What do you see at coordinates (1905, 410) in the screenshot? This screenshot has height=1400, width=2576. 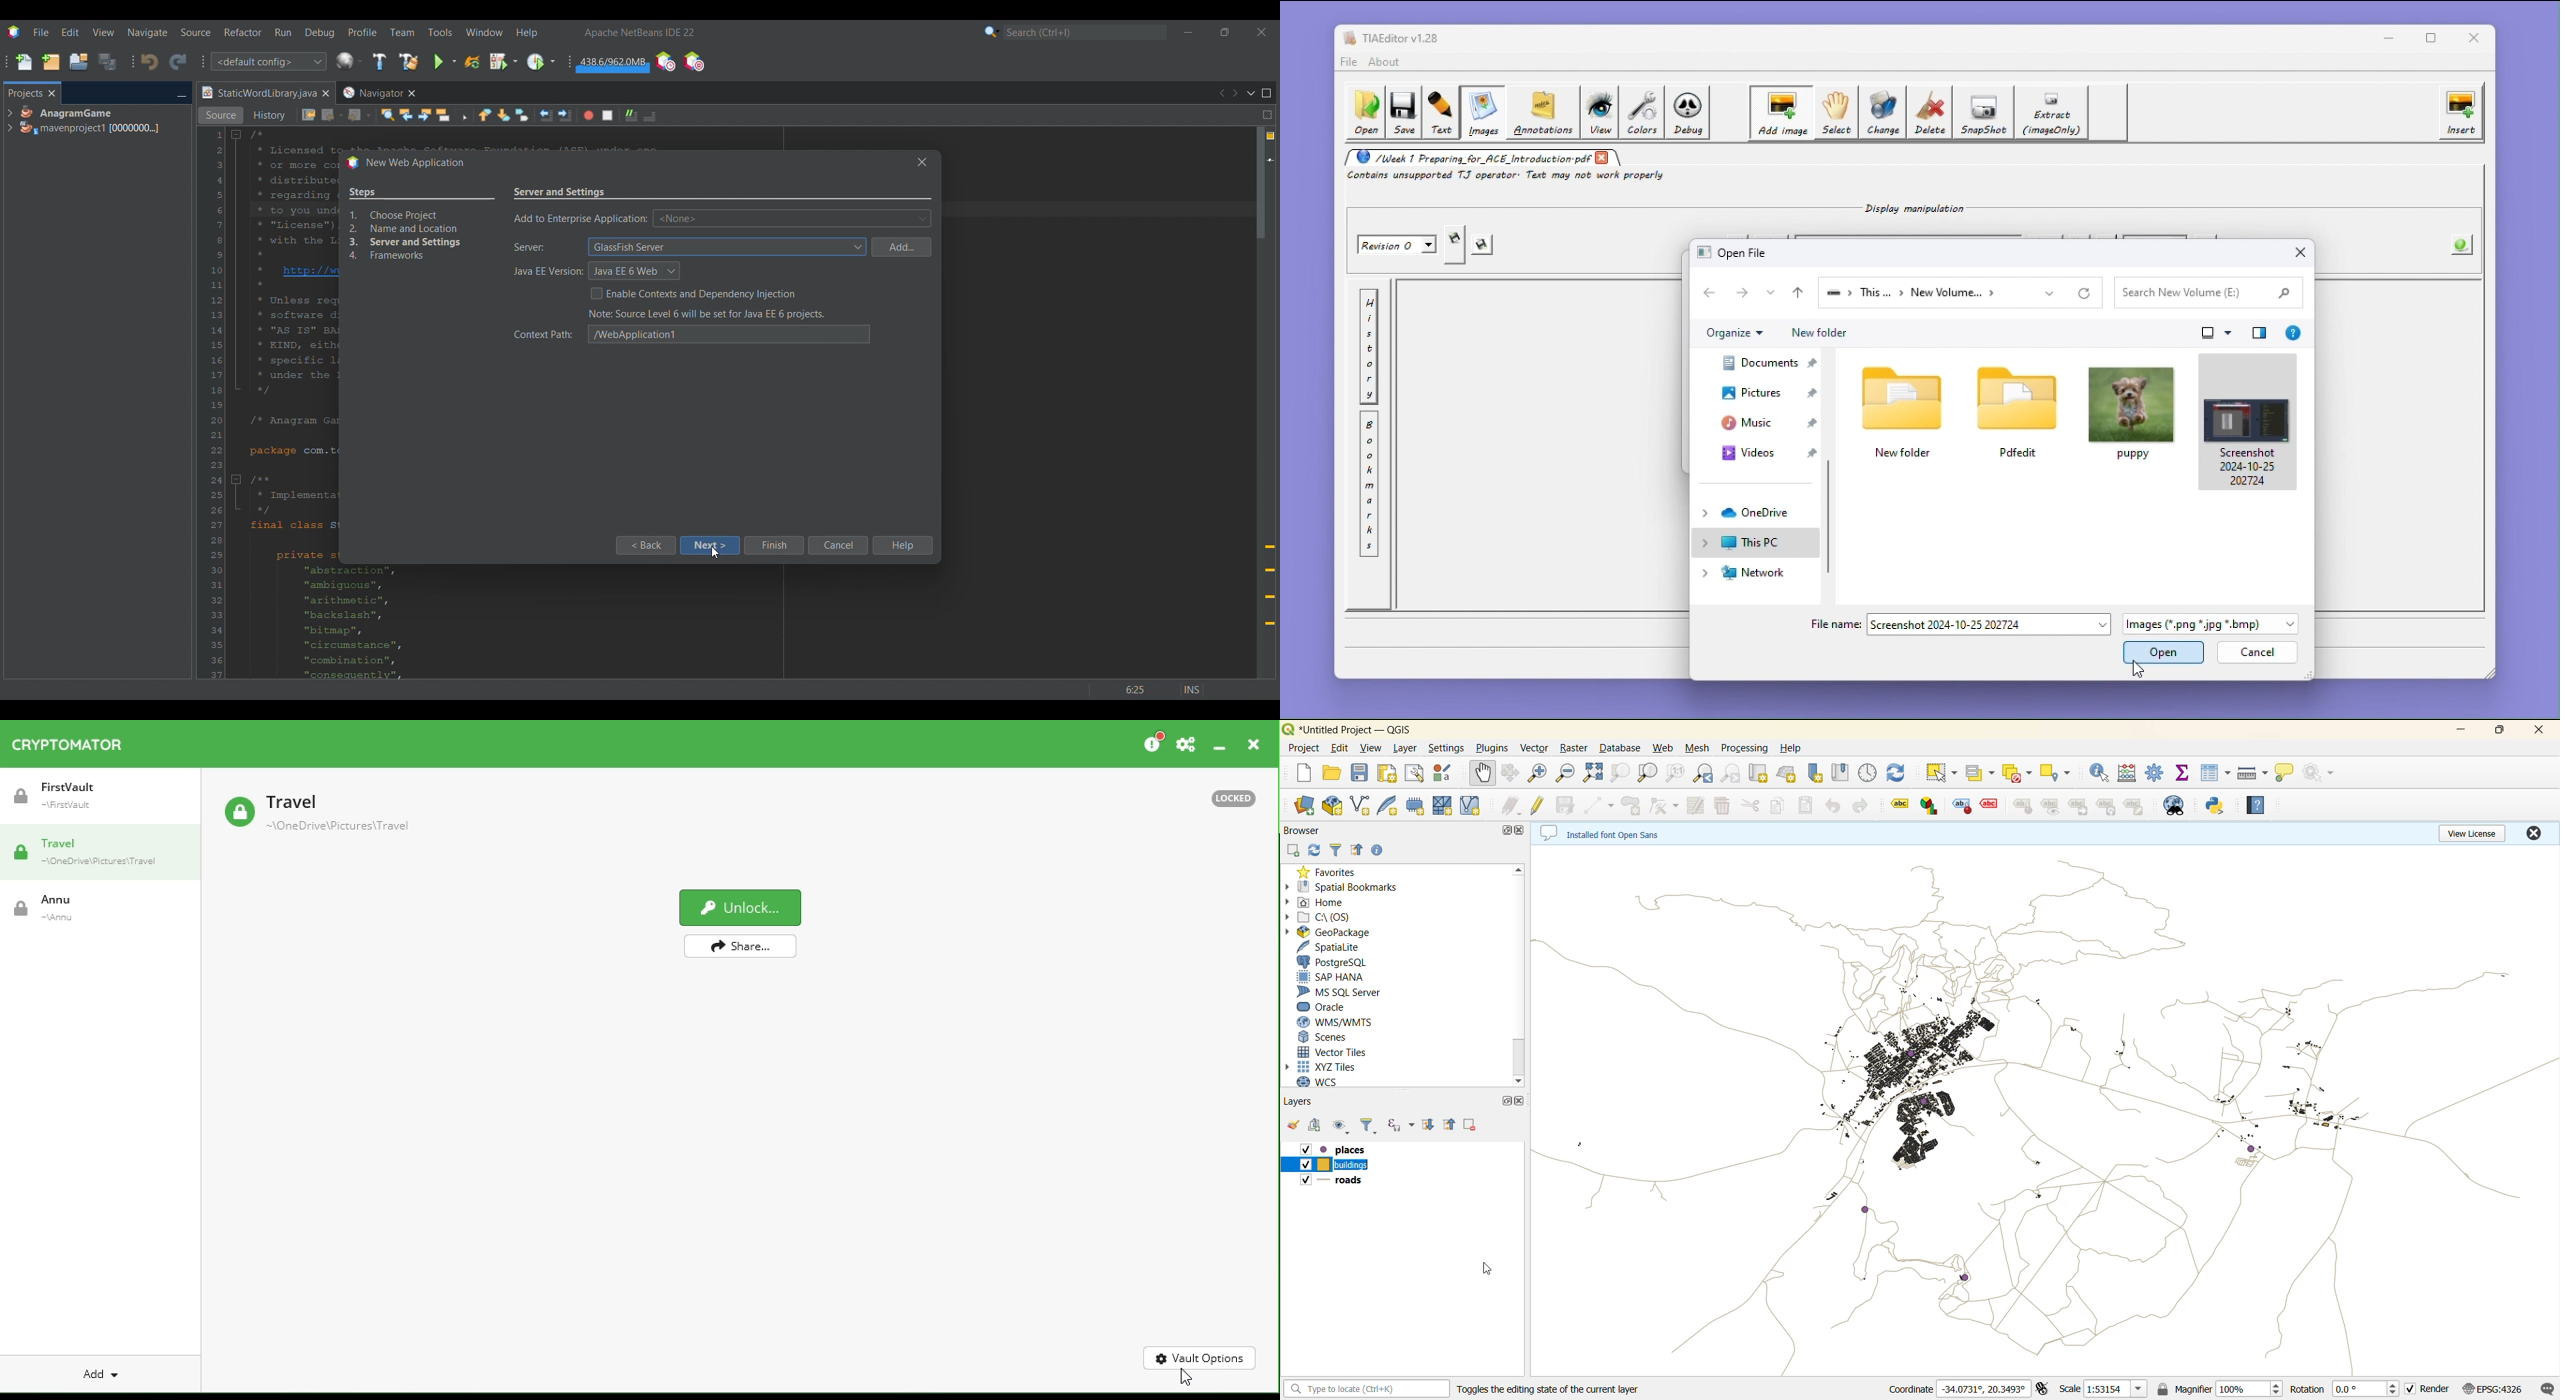 I see `new folder` at bounding box center [1905, 410].